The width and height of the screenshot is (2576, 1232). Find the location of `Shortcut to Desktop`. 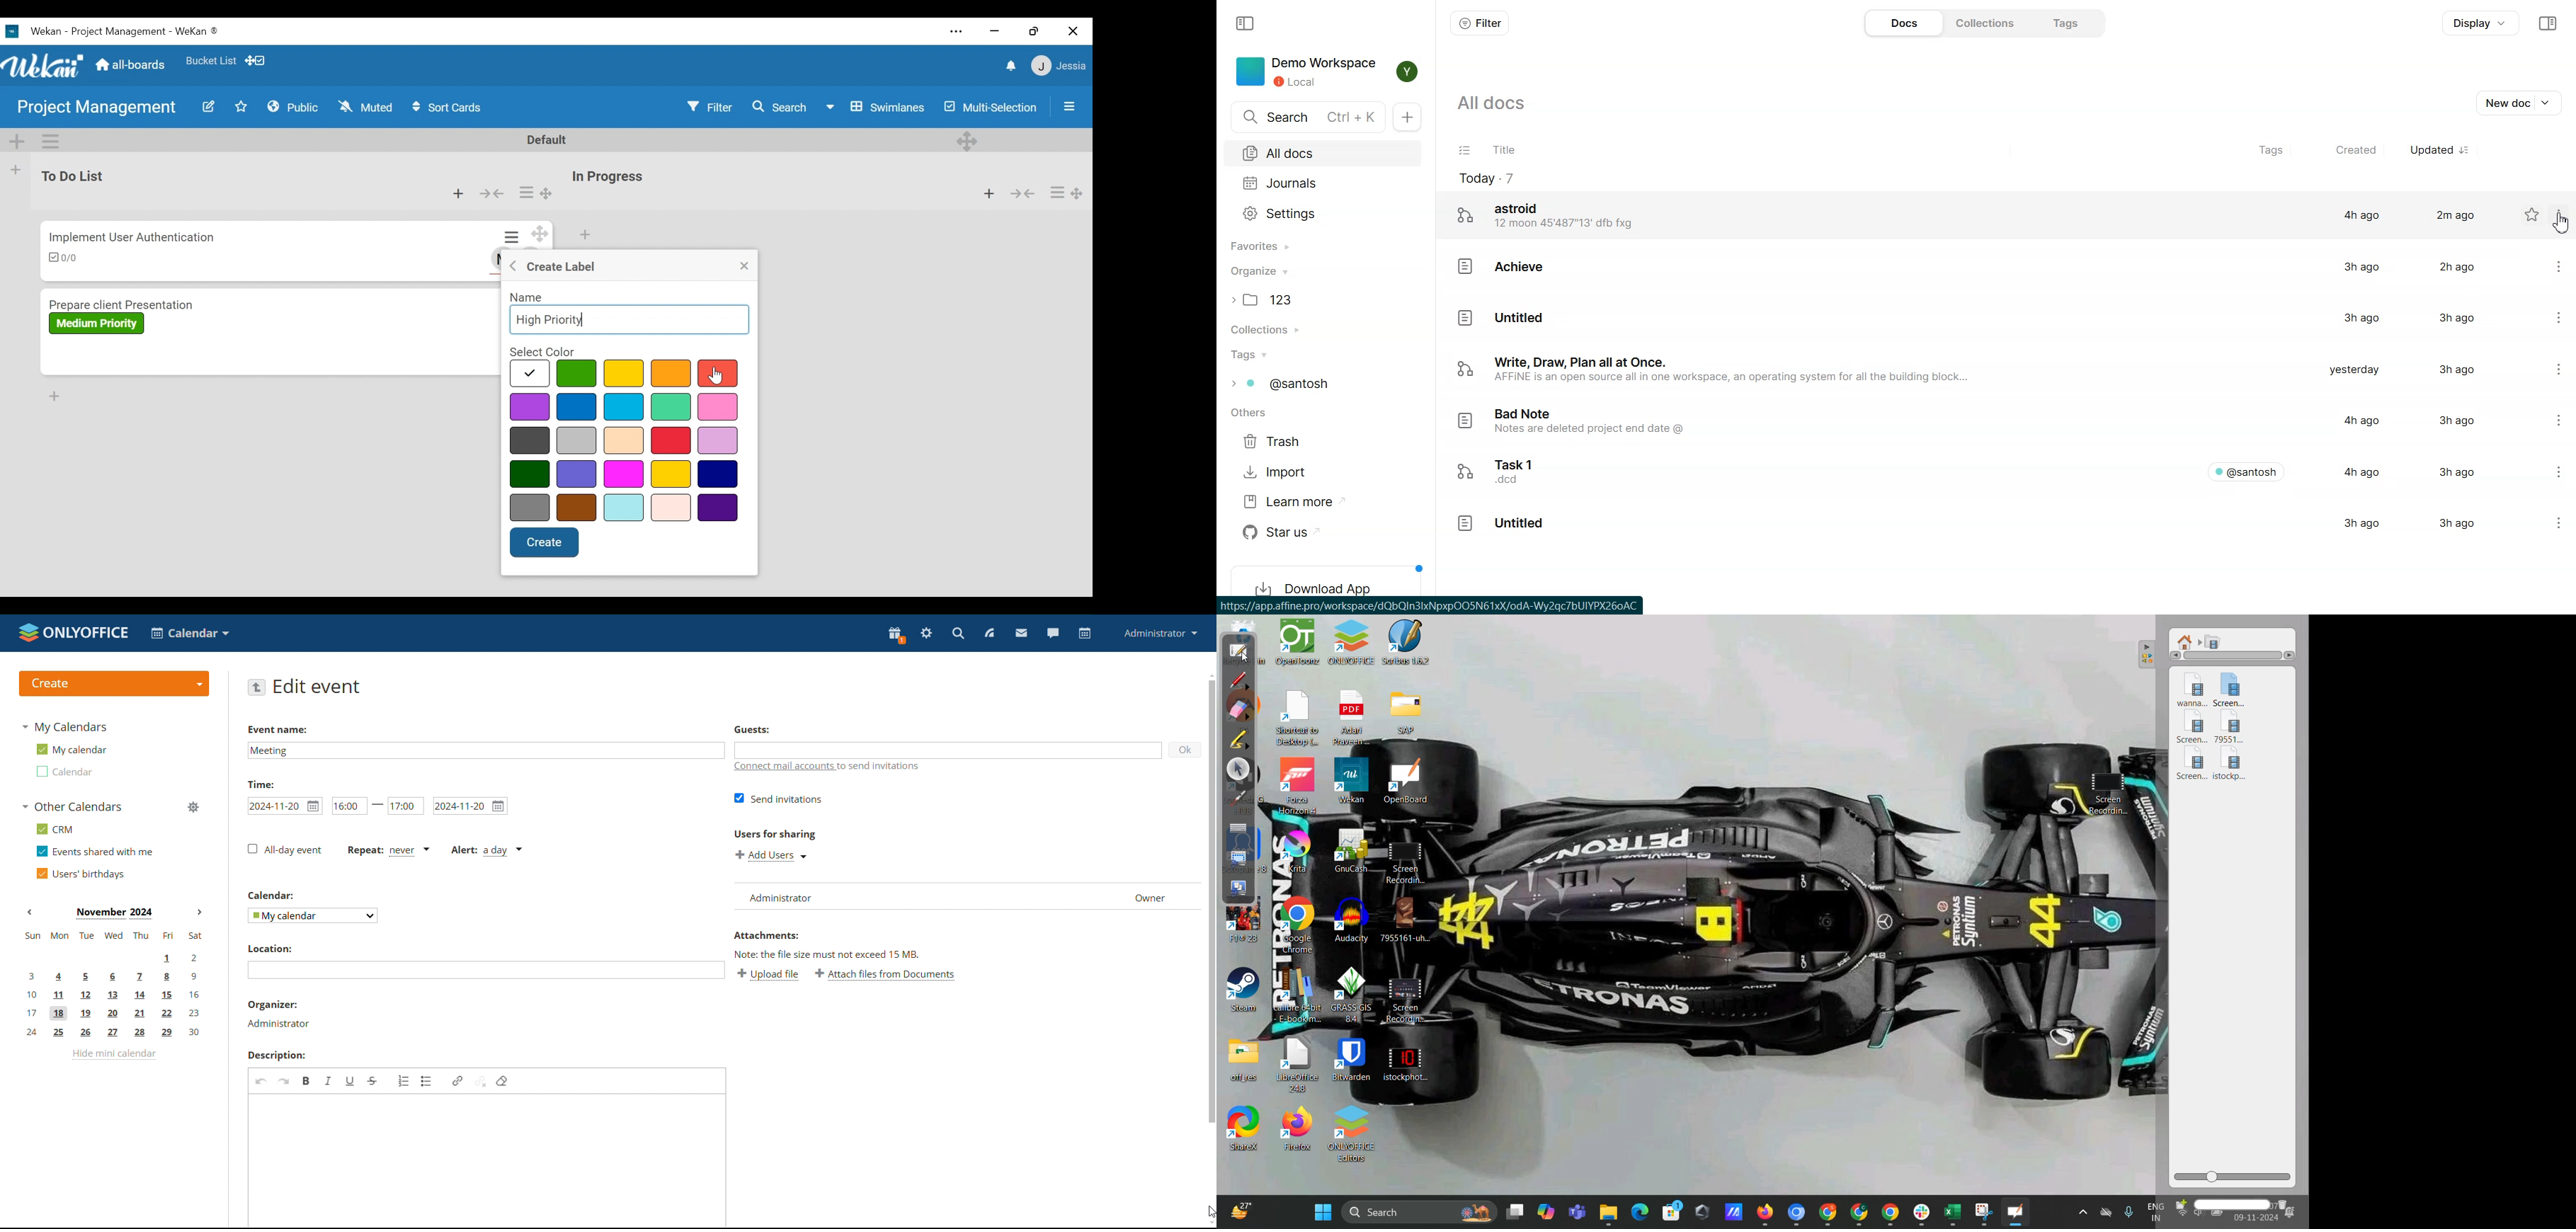

Shortcut to Desktop is located at coordinates (1300, 720).